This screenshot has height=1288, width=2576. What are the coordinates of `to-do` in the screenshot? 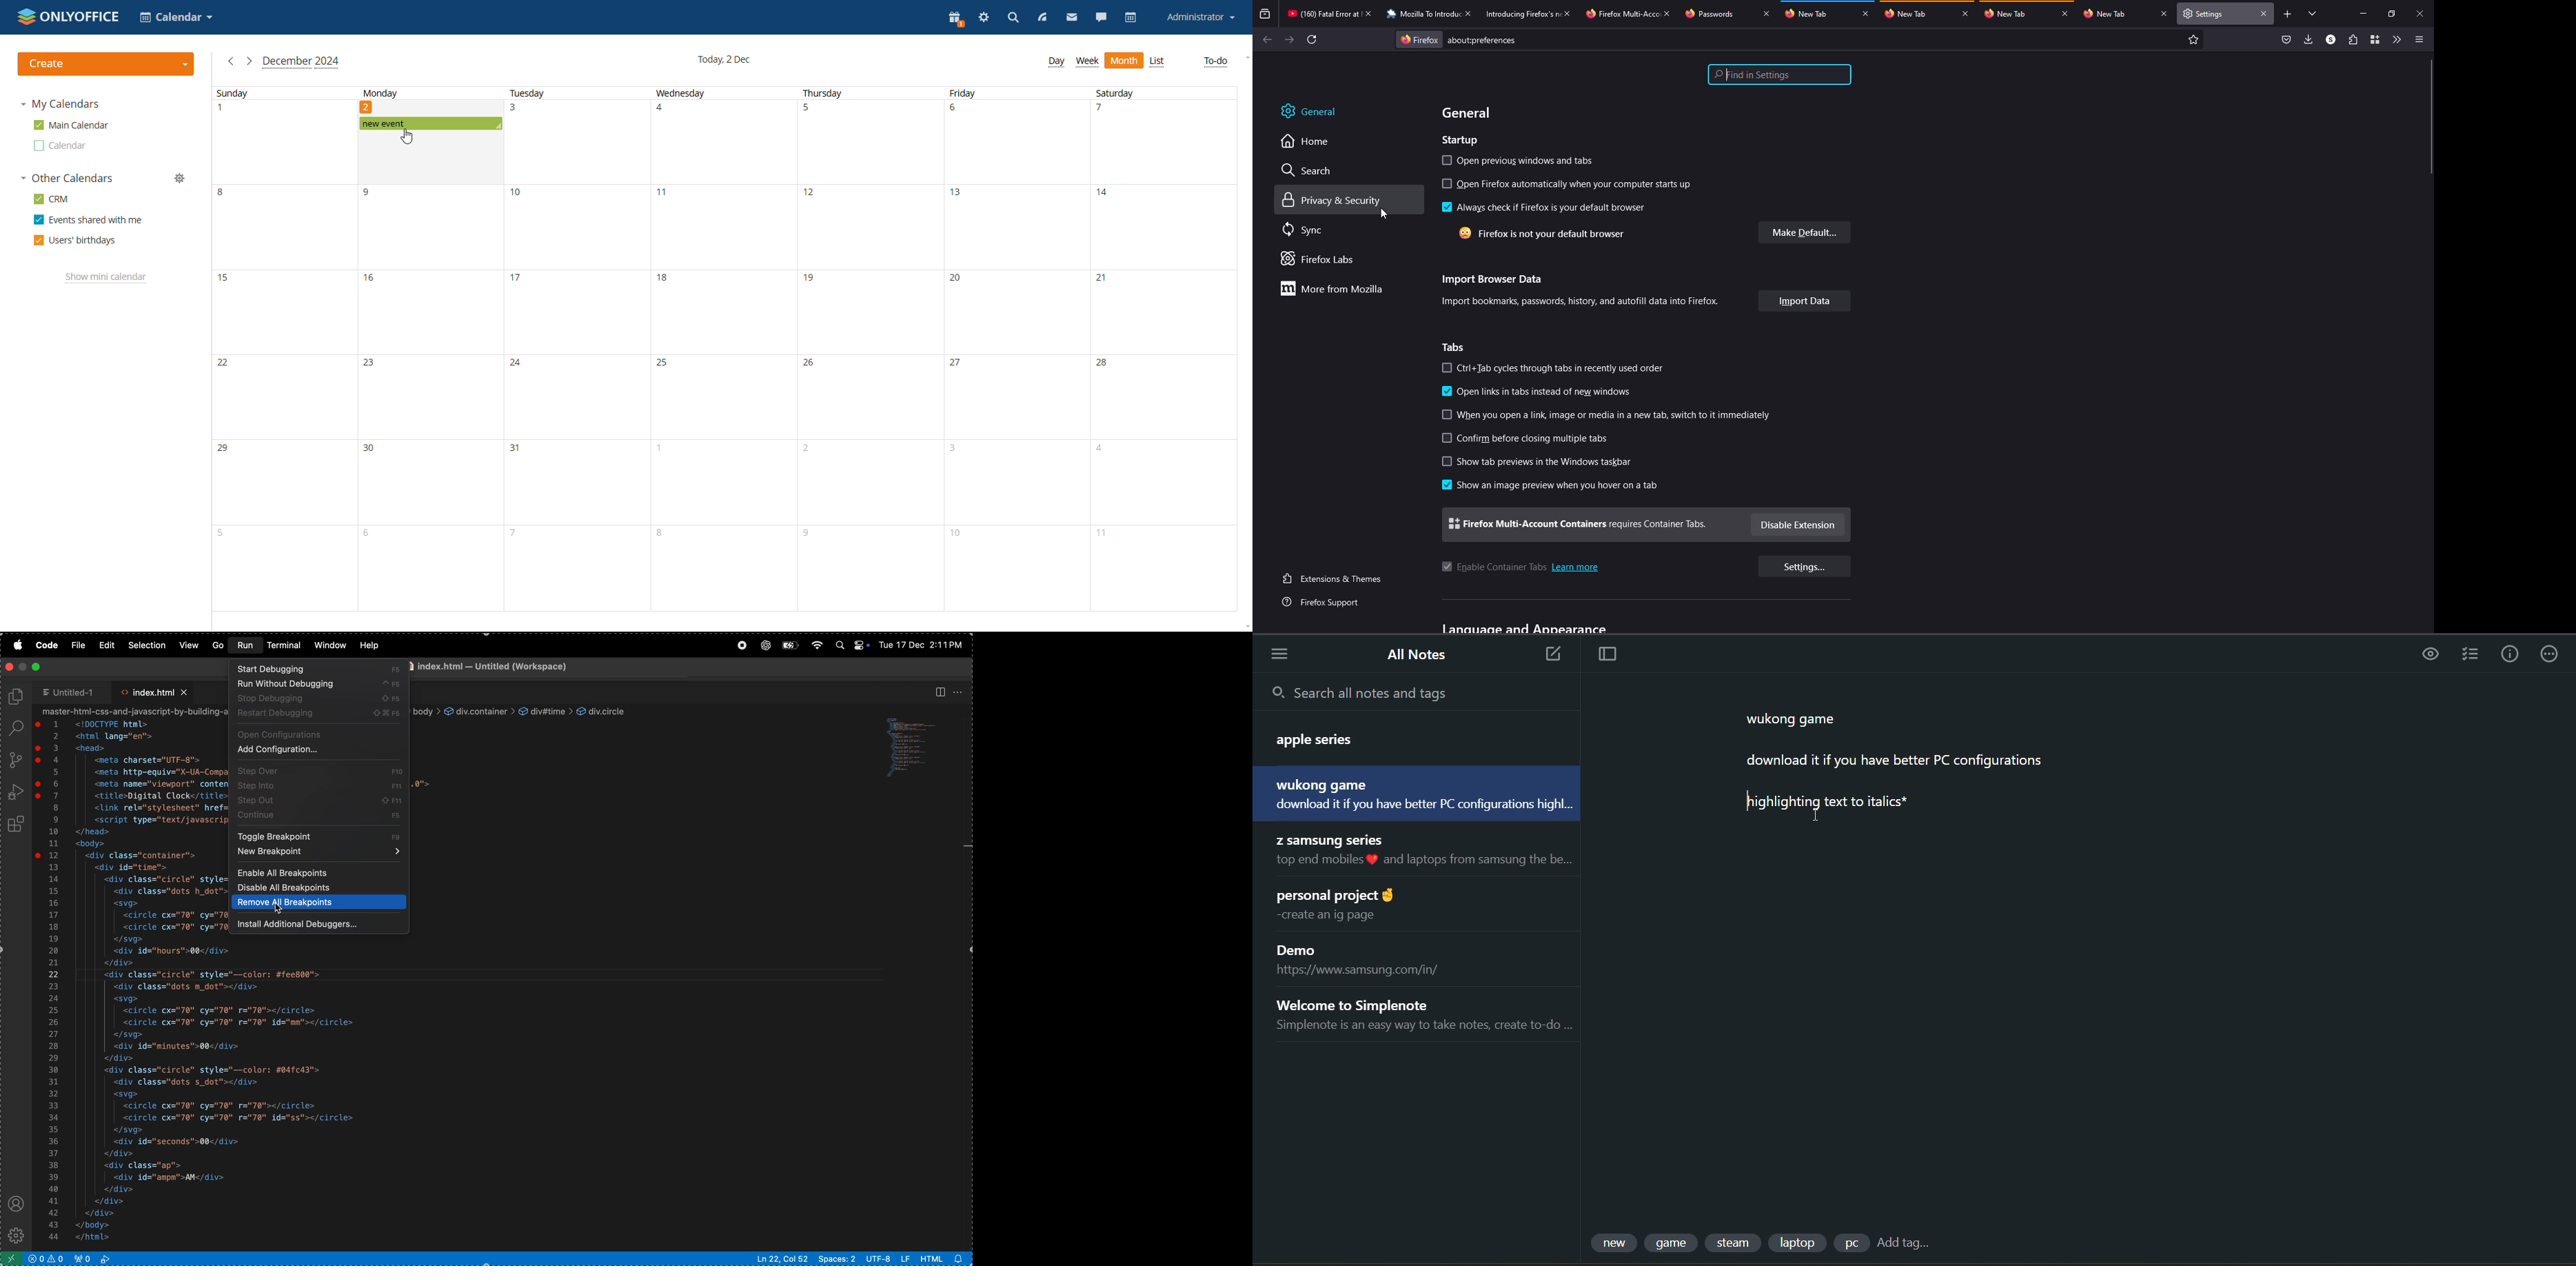 It's located at (1215, 61).